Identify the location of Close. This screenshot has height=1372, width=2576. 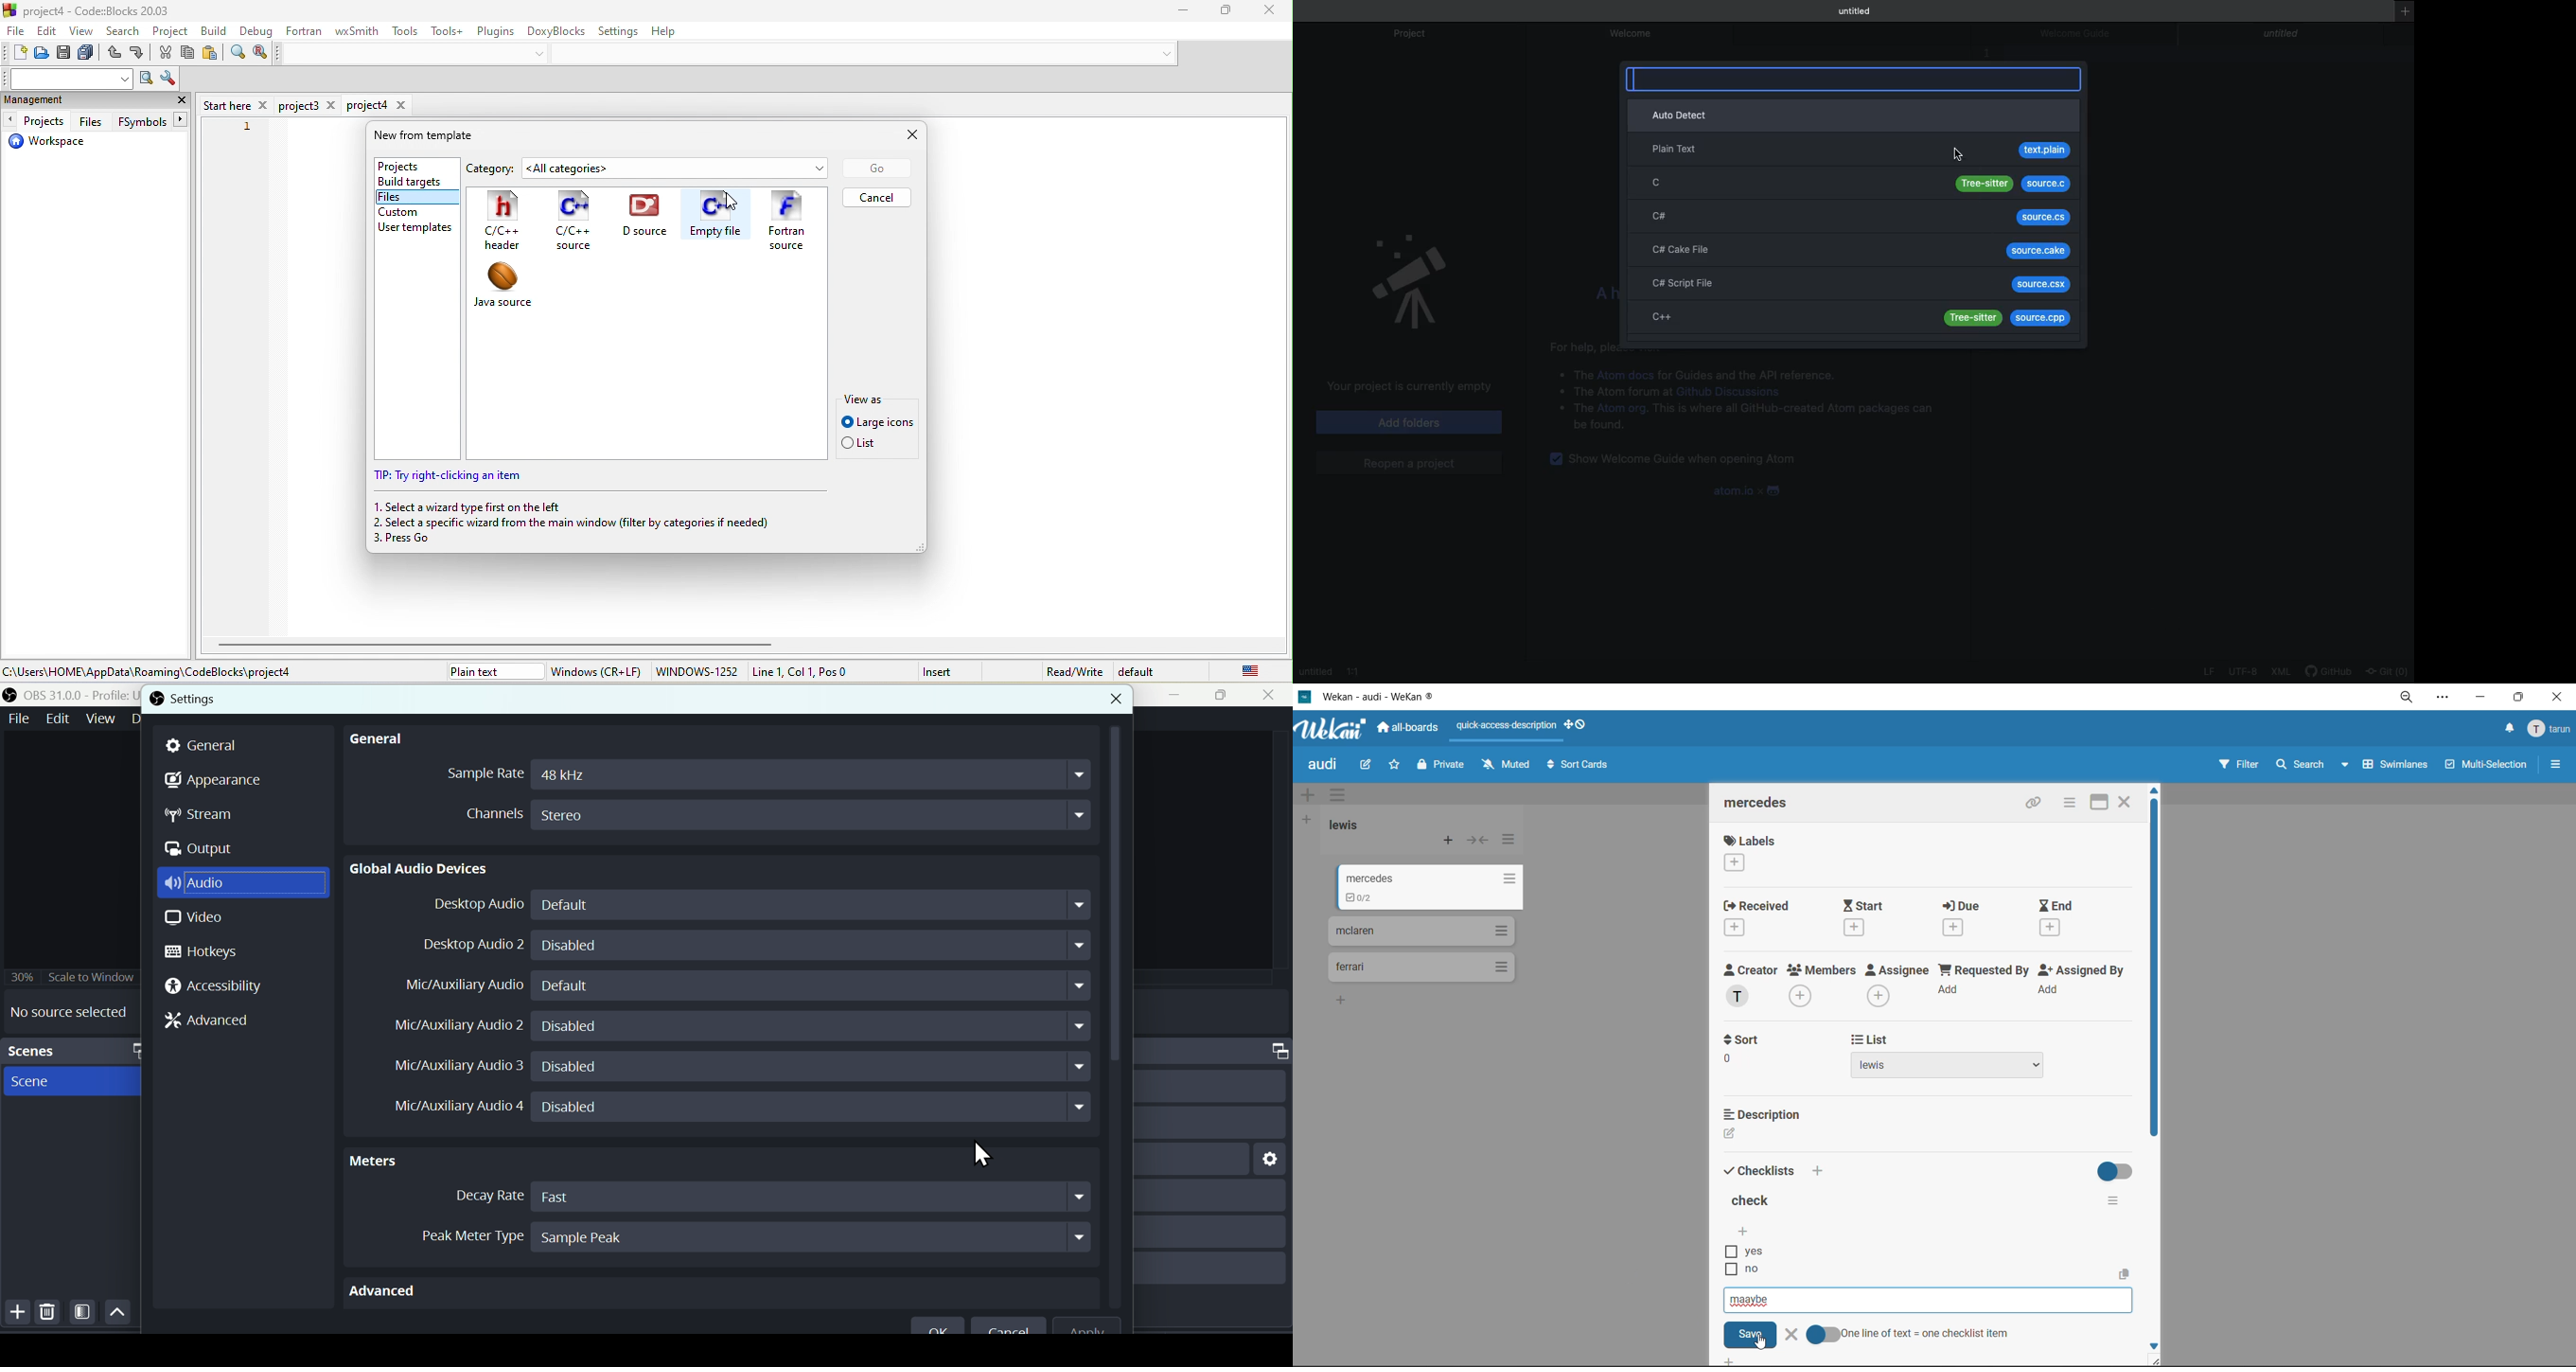
(1268, 696).